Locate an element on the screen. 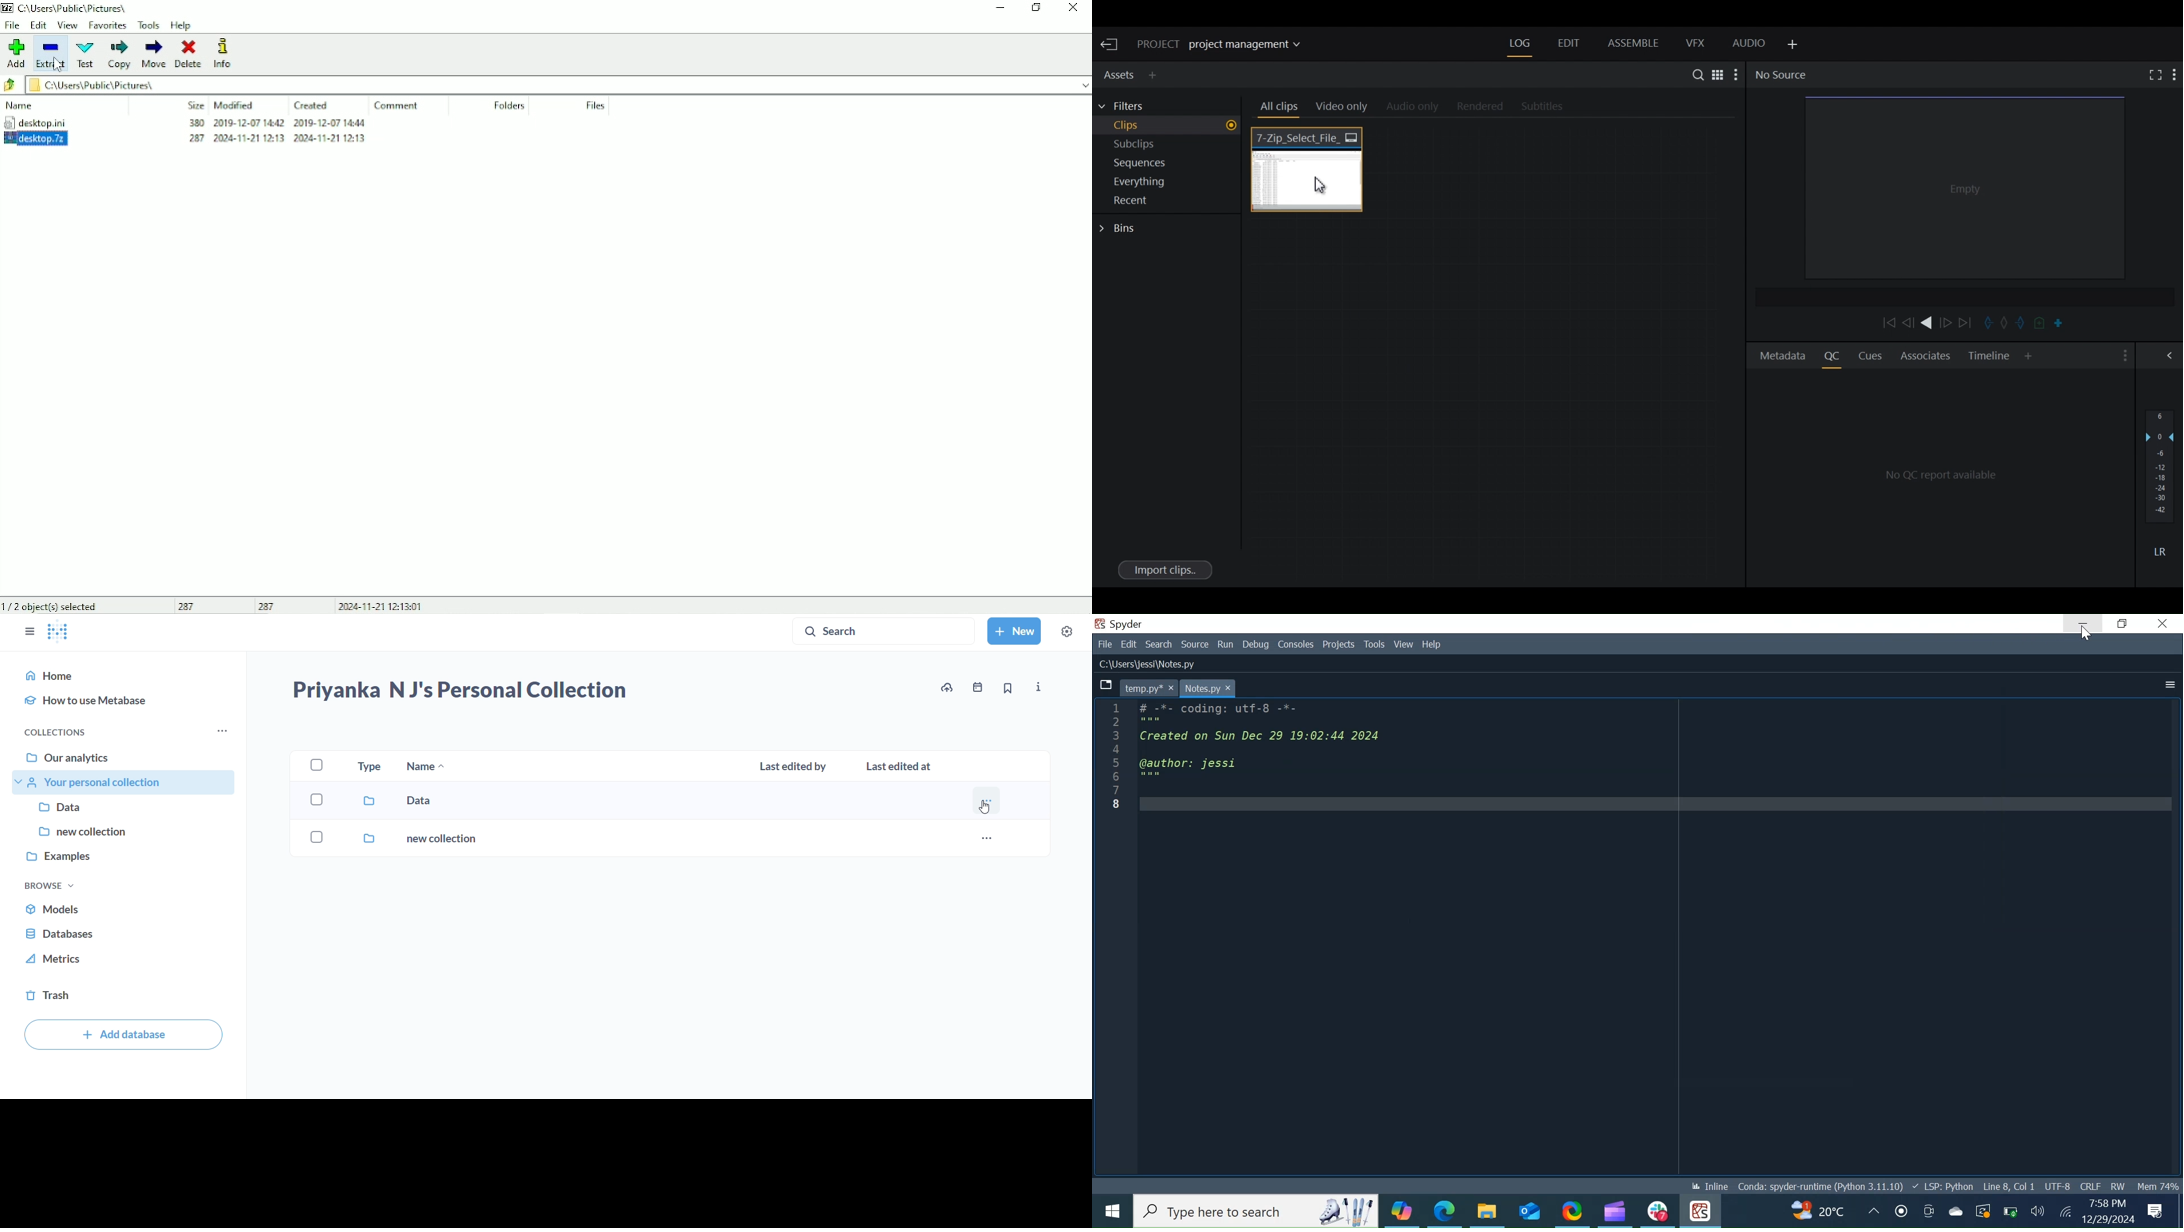 The image size is (2184, 1232). Type here to search is located at coordinates (1257, 1211).